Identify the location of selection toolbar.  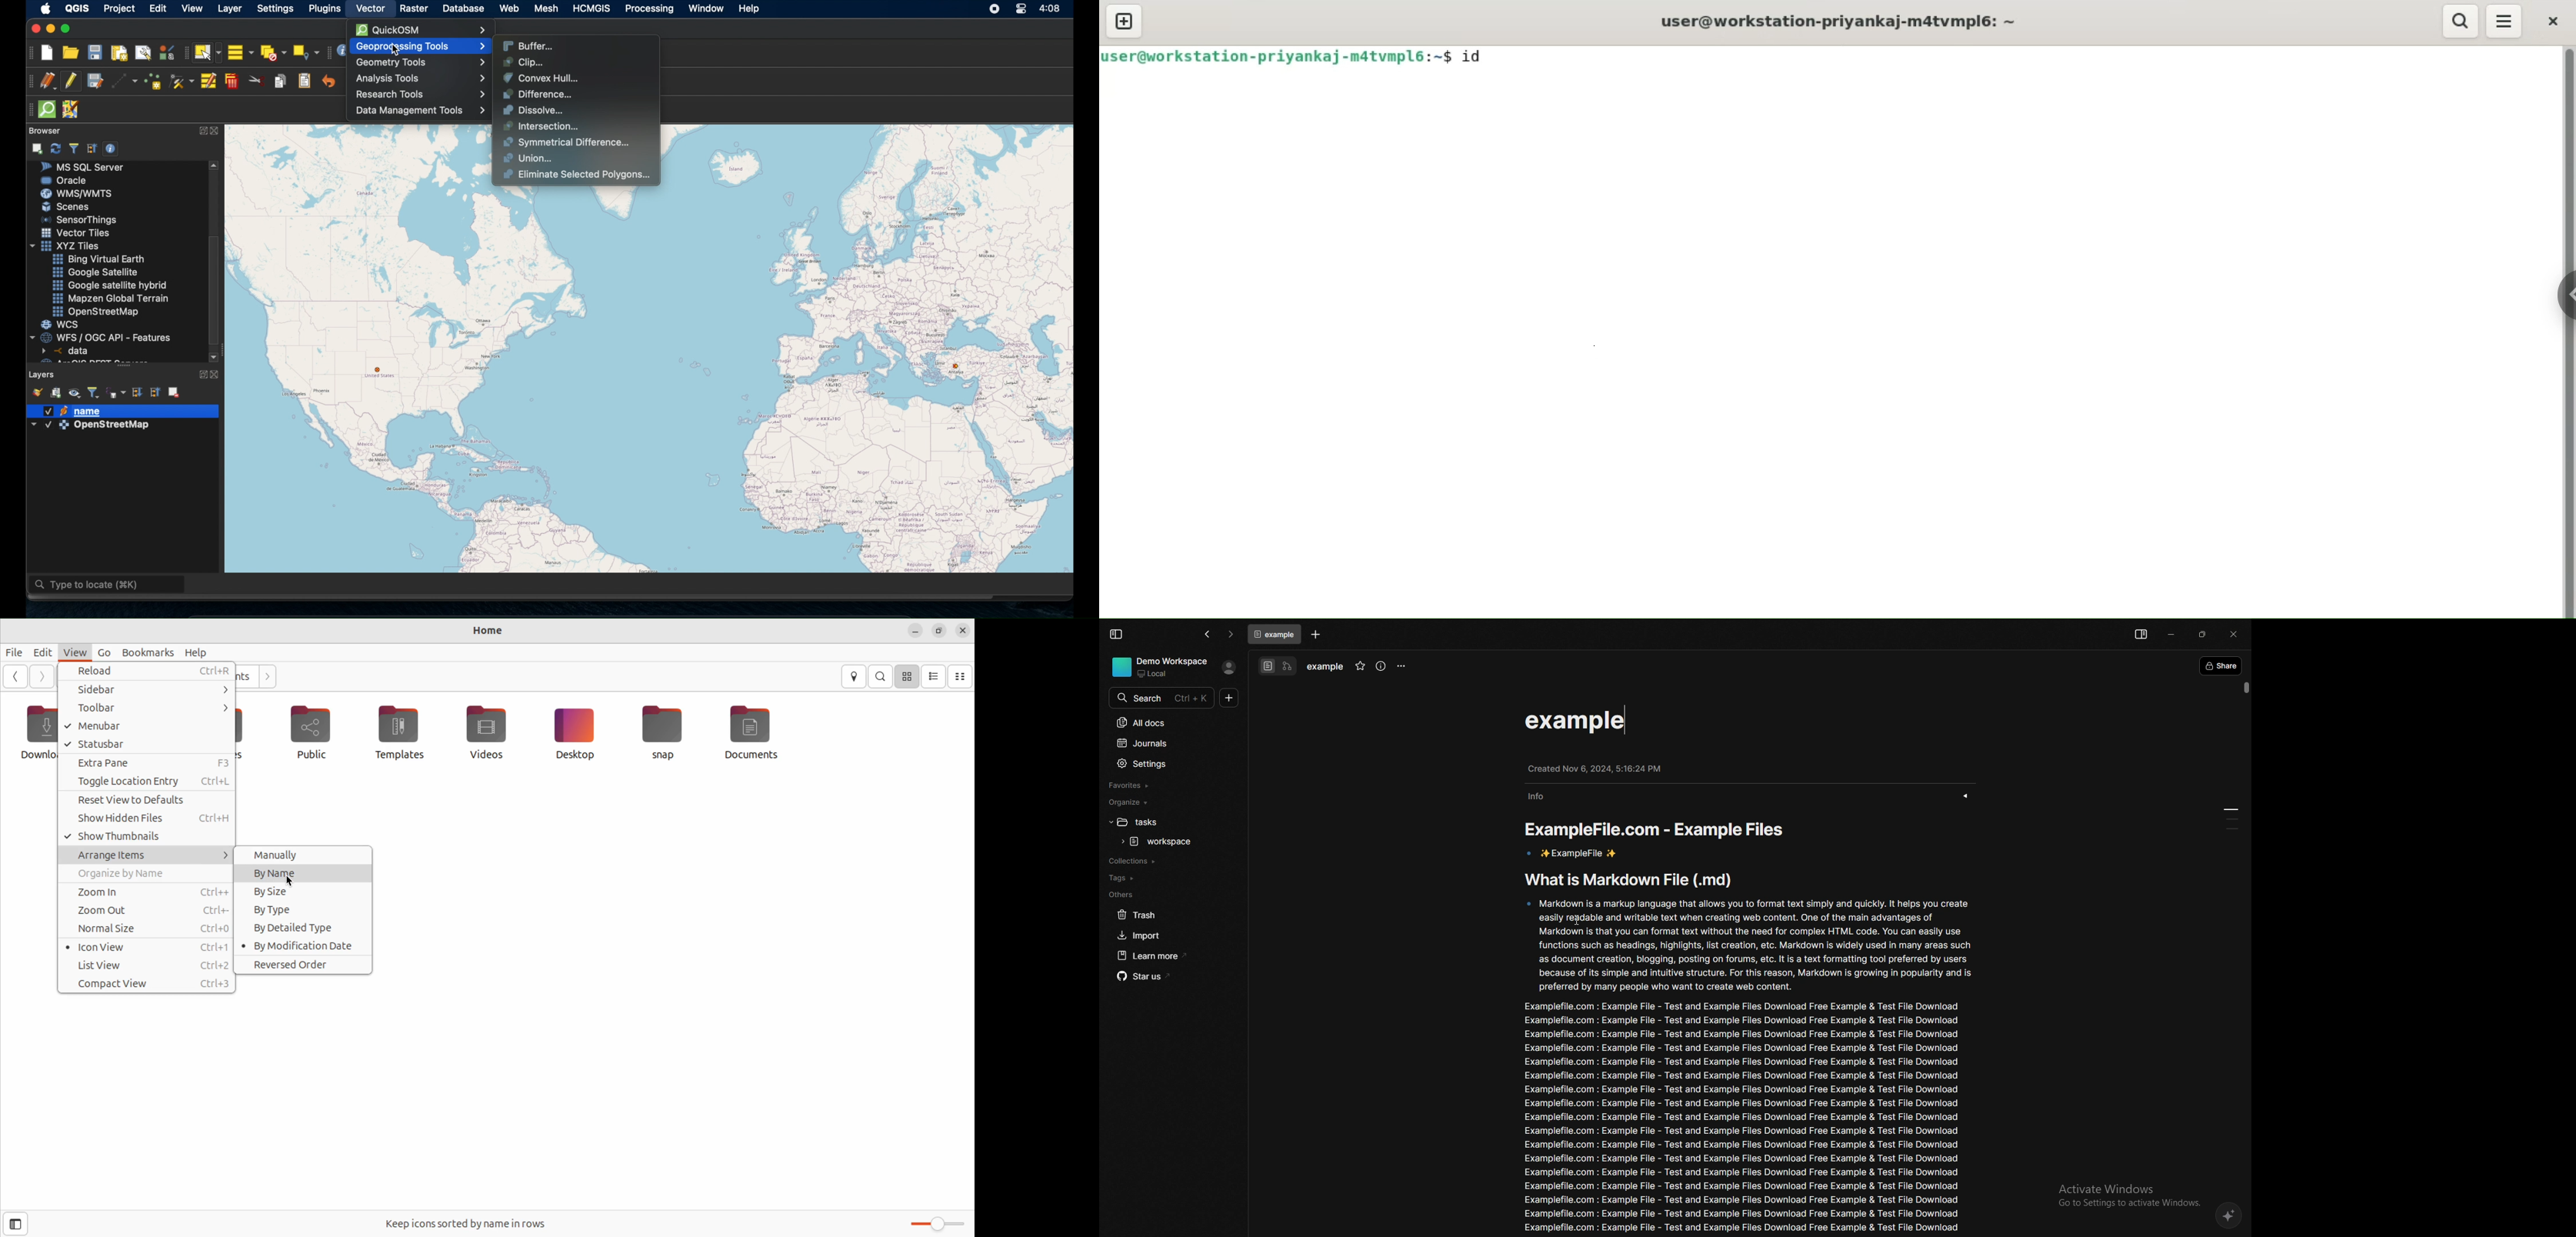
(183, 54).